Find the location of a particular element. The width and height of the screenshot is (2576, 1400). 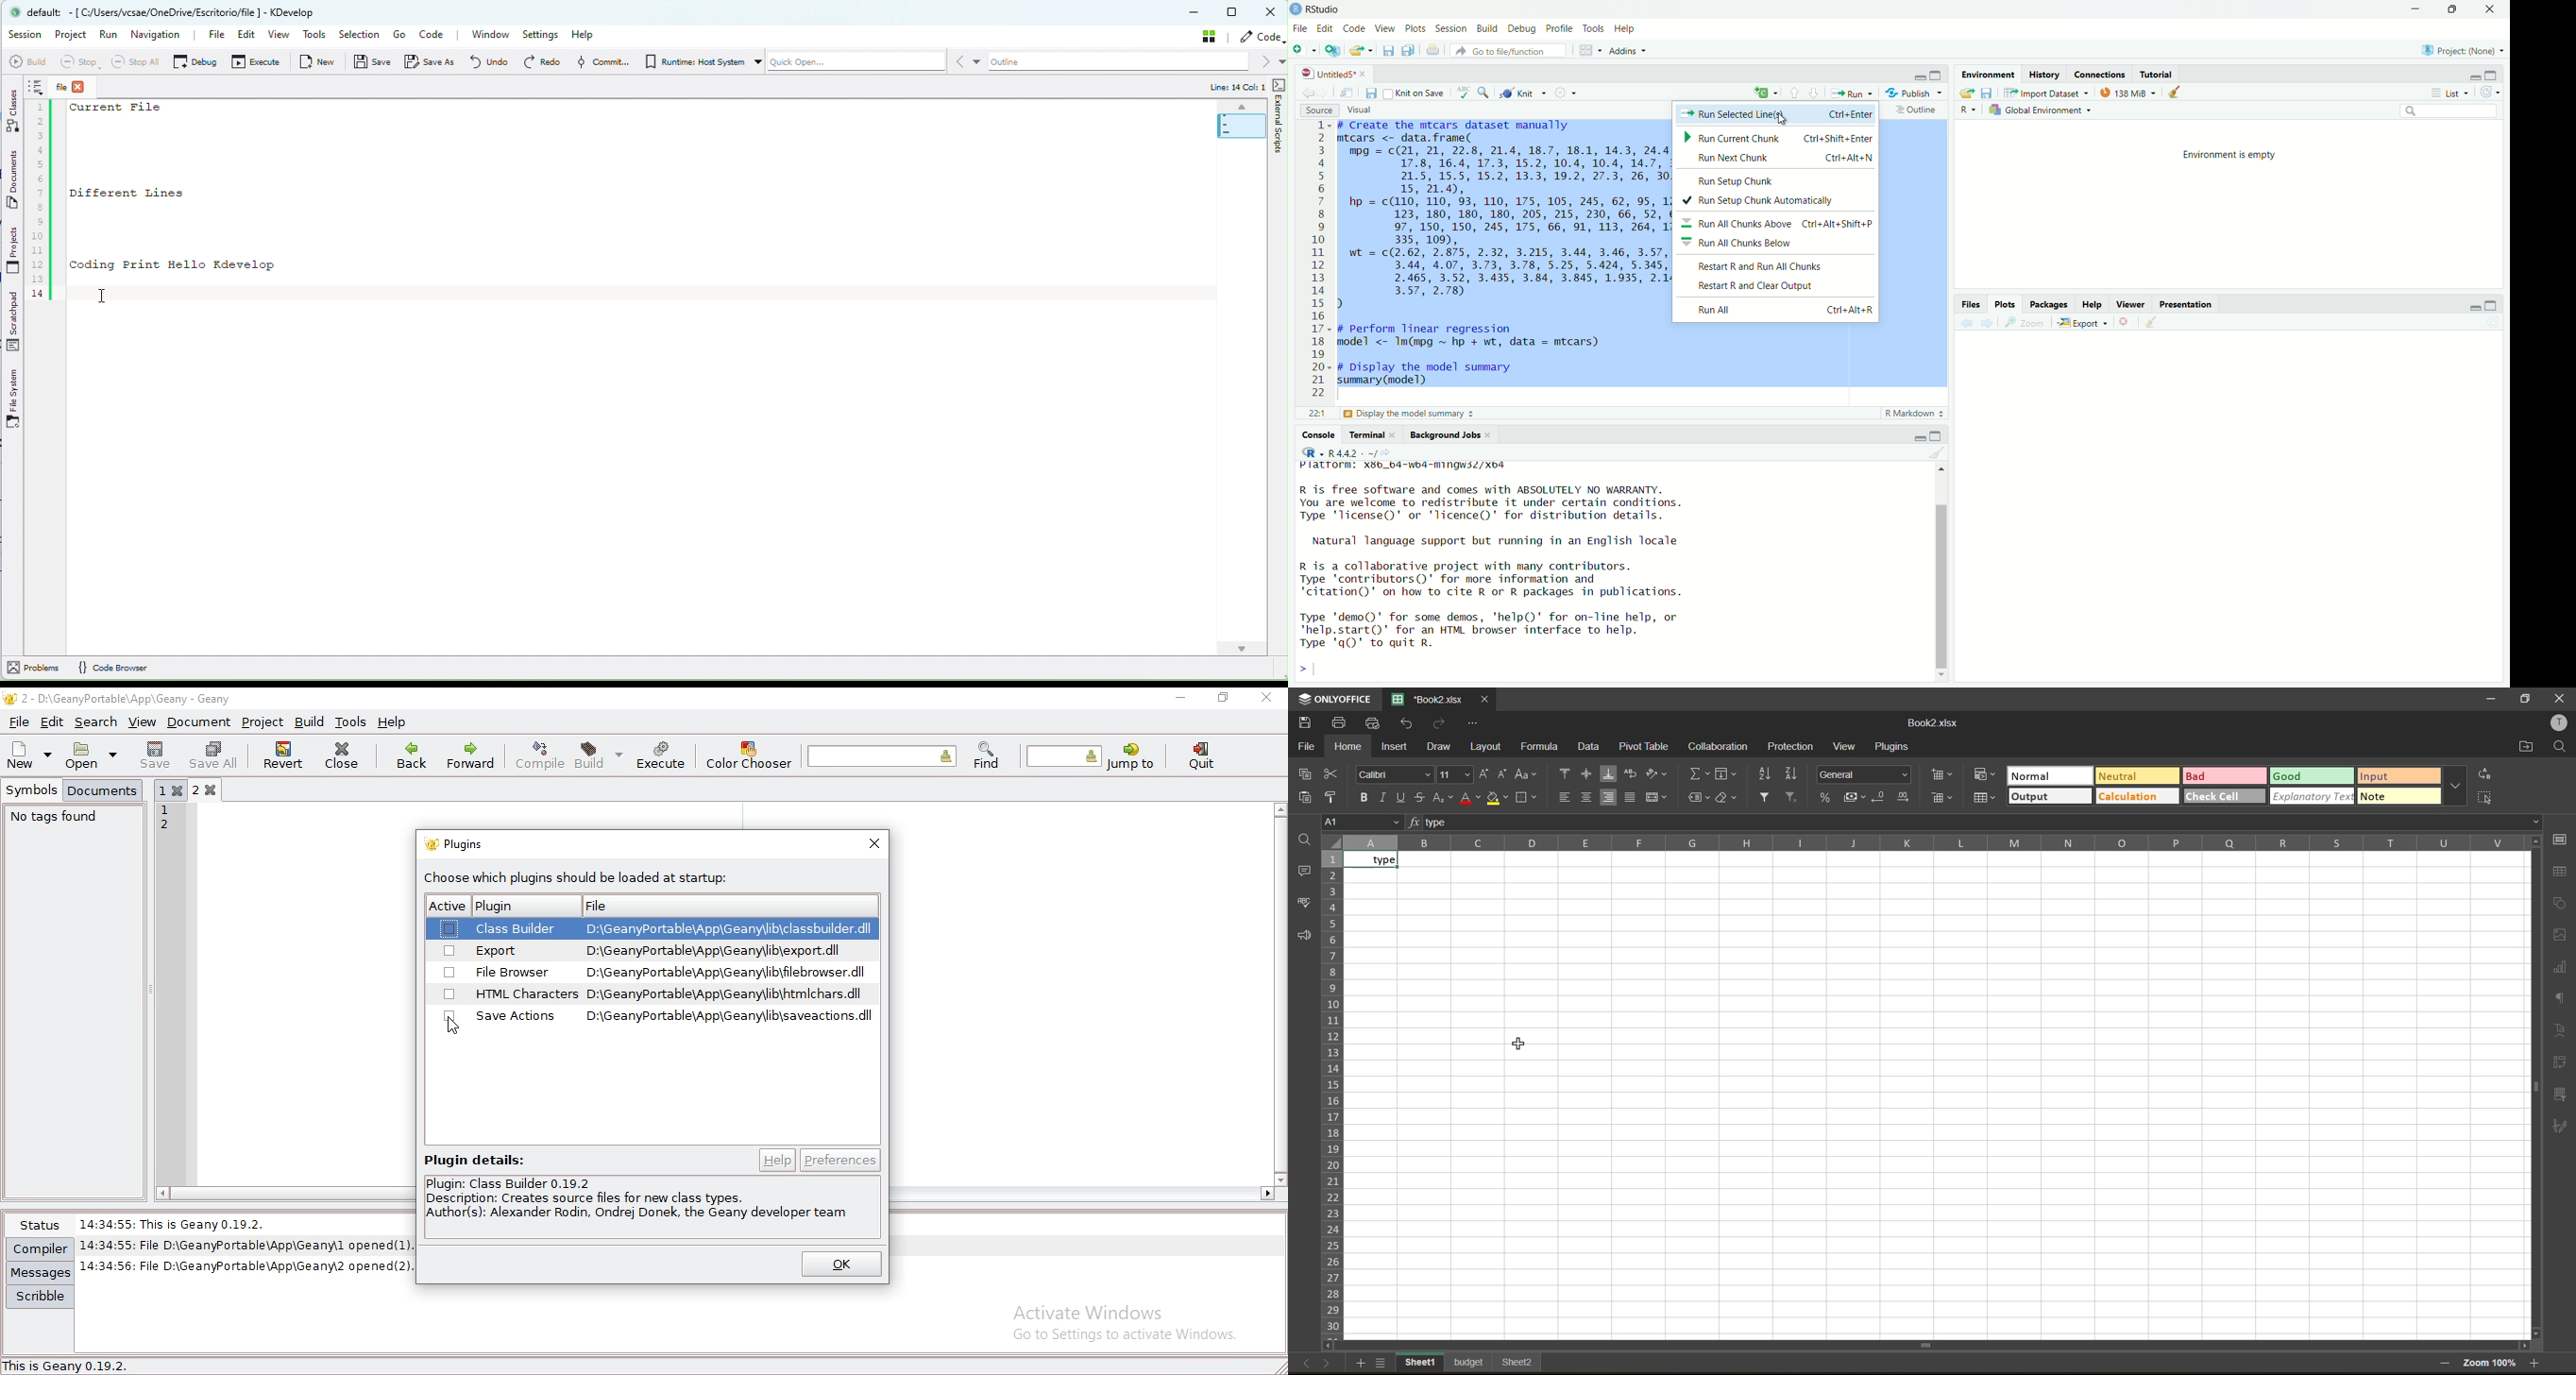

File close is located at coordinates (78, 87).